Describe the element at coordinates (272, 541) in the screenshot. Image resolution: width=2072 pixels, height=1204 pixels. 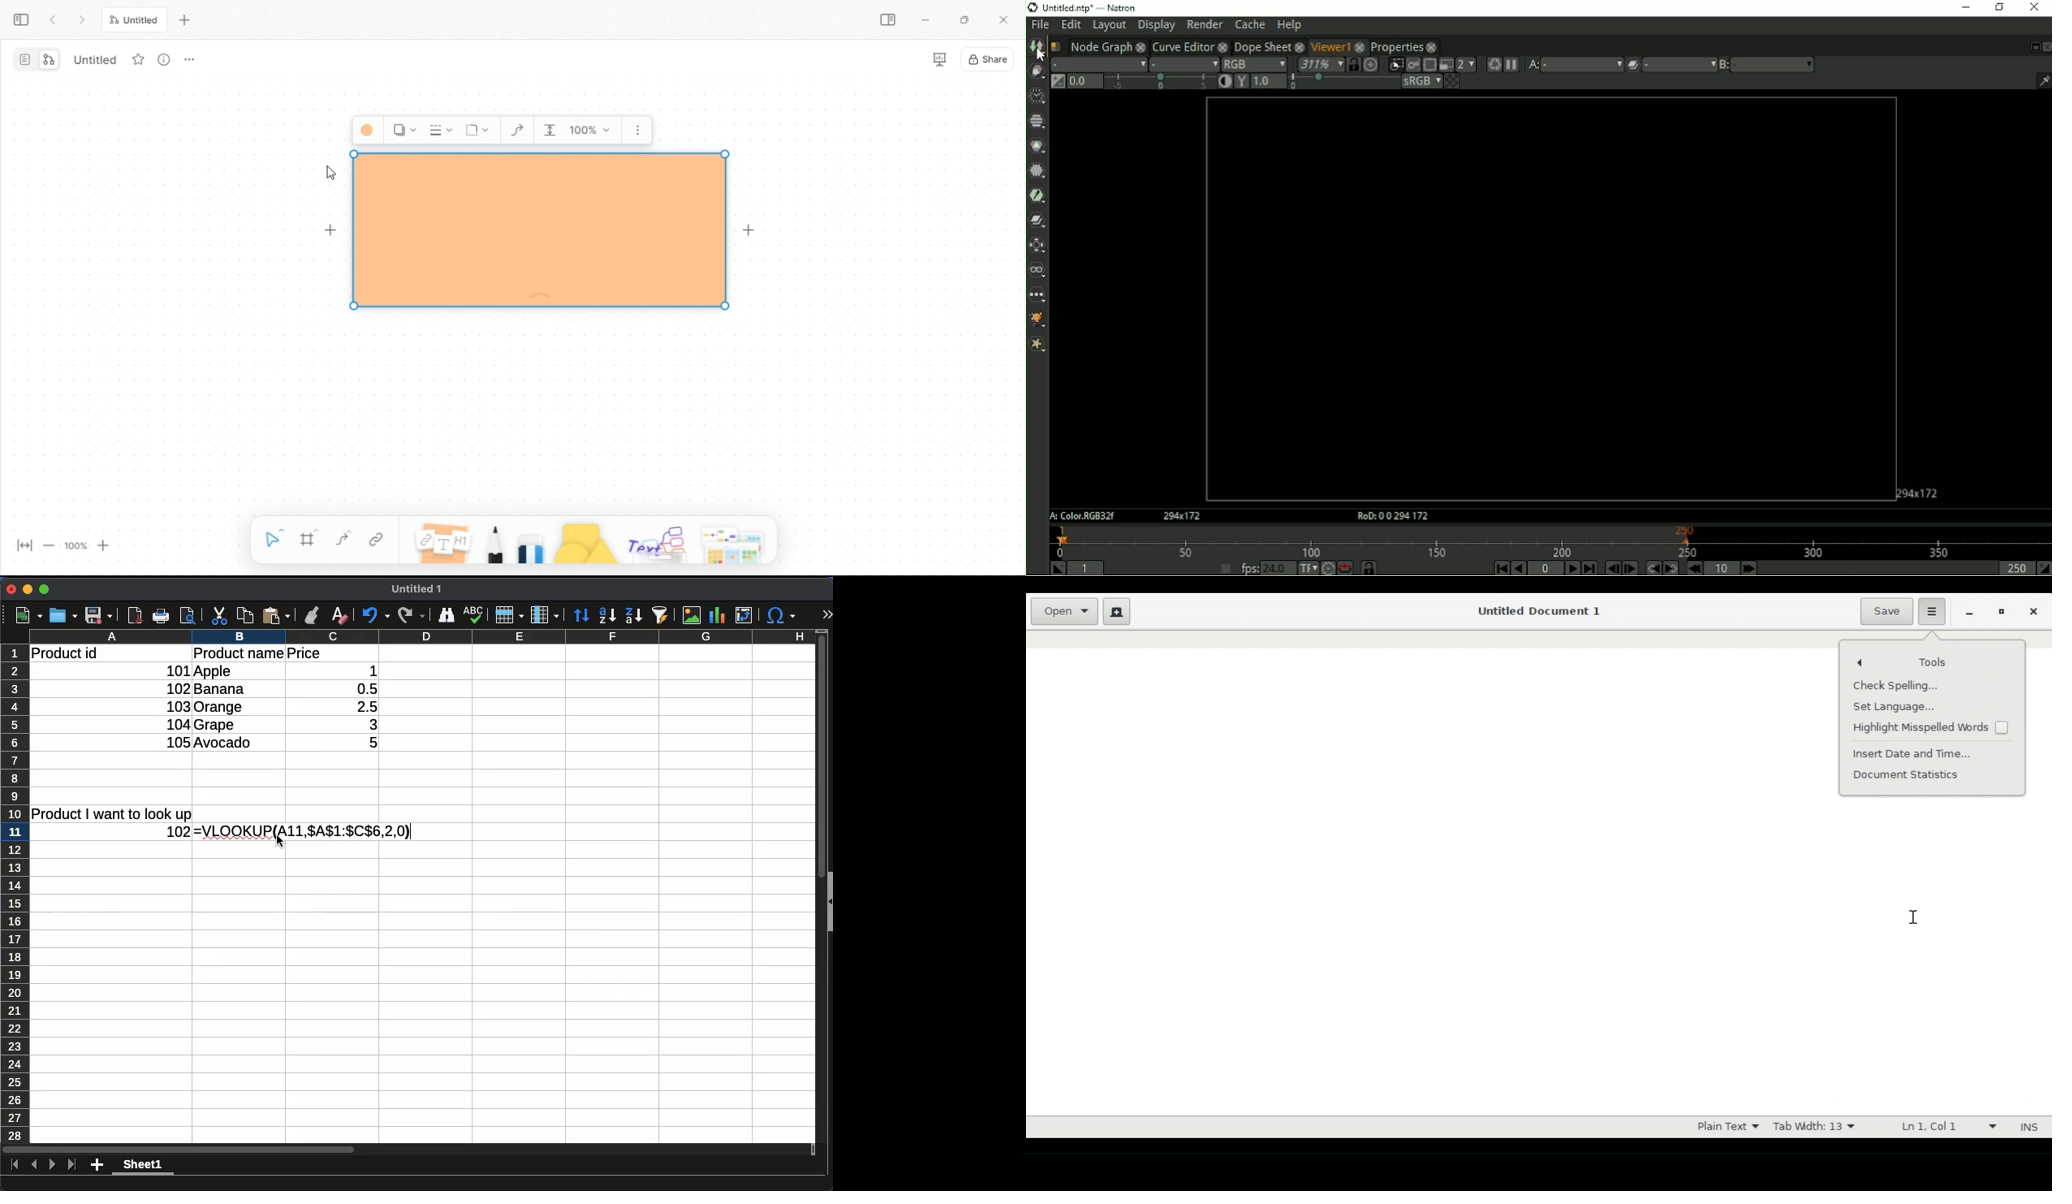
I see `selection tool` at that location.